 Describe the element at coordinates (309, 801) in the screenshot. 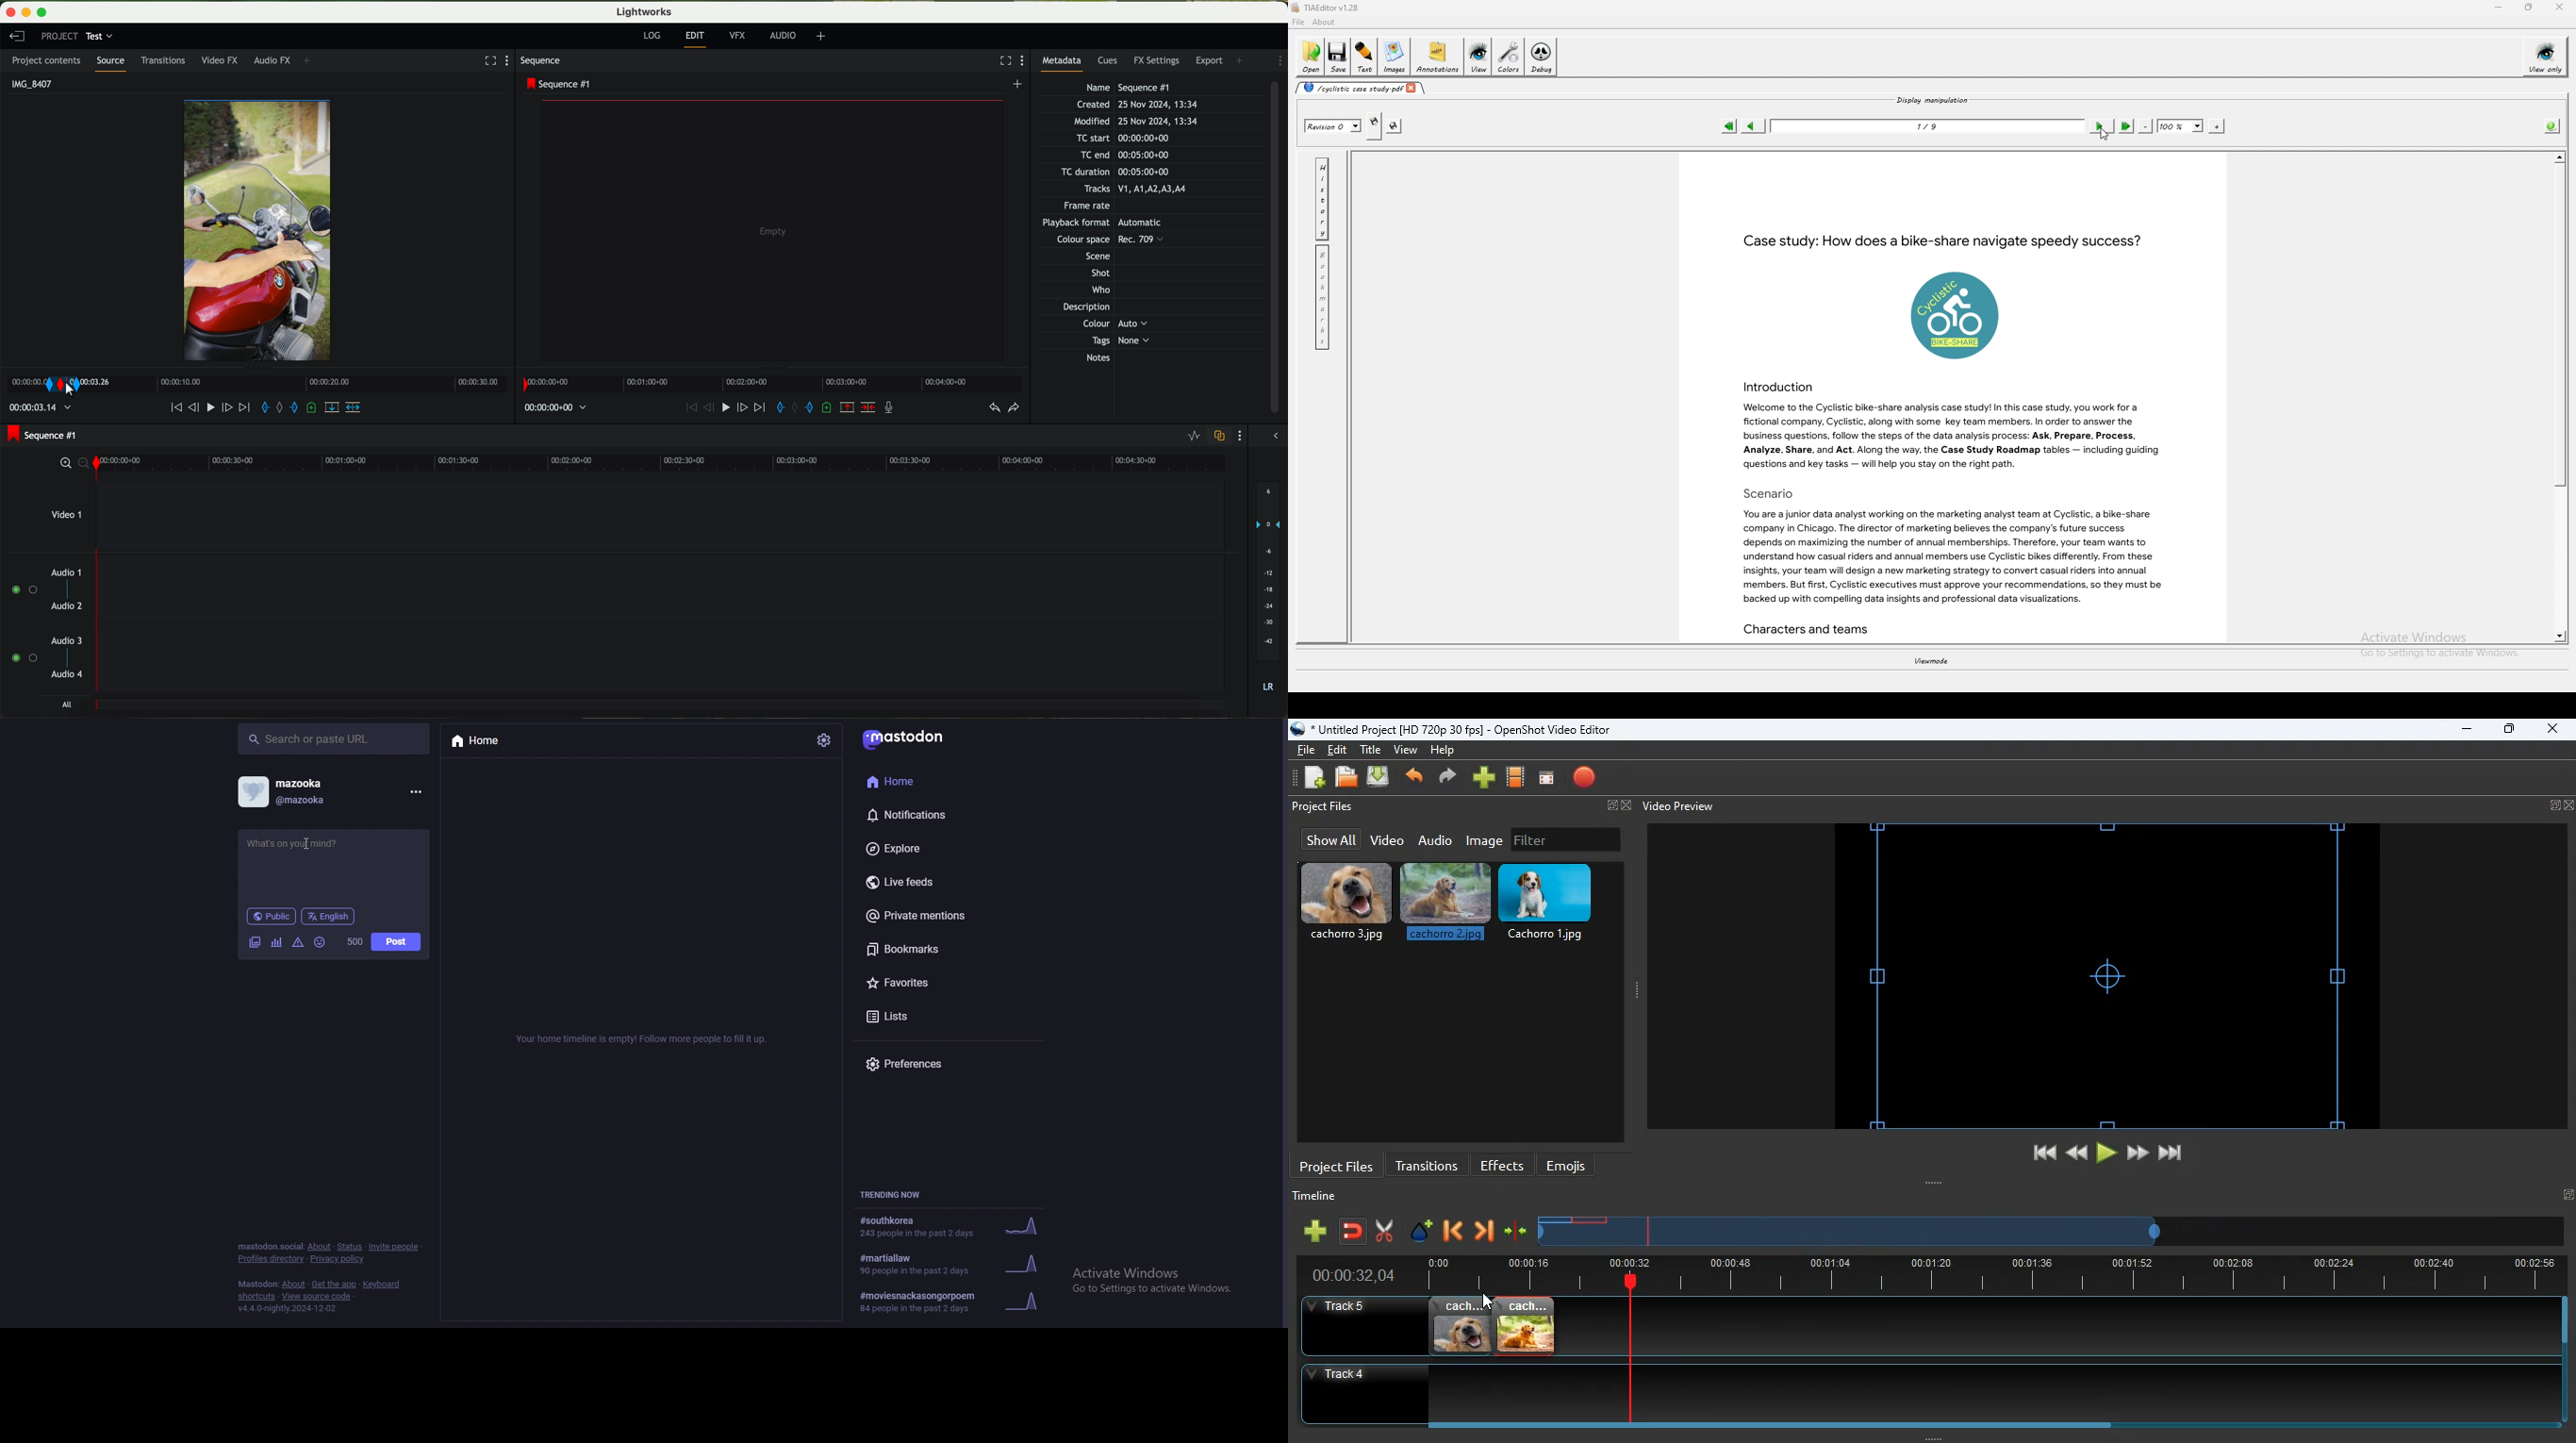

I see `@mazooka` at that location.